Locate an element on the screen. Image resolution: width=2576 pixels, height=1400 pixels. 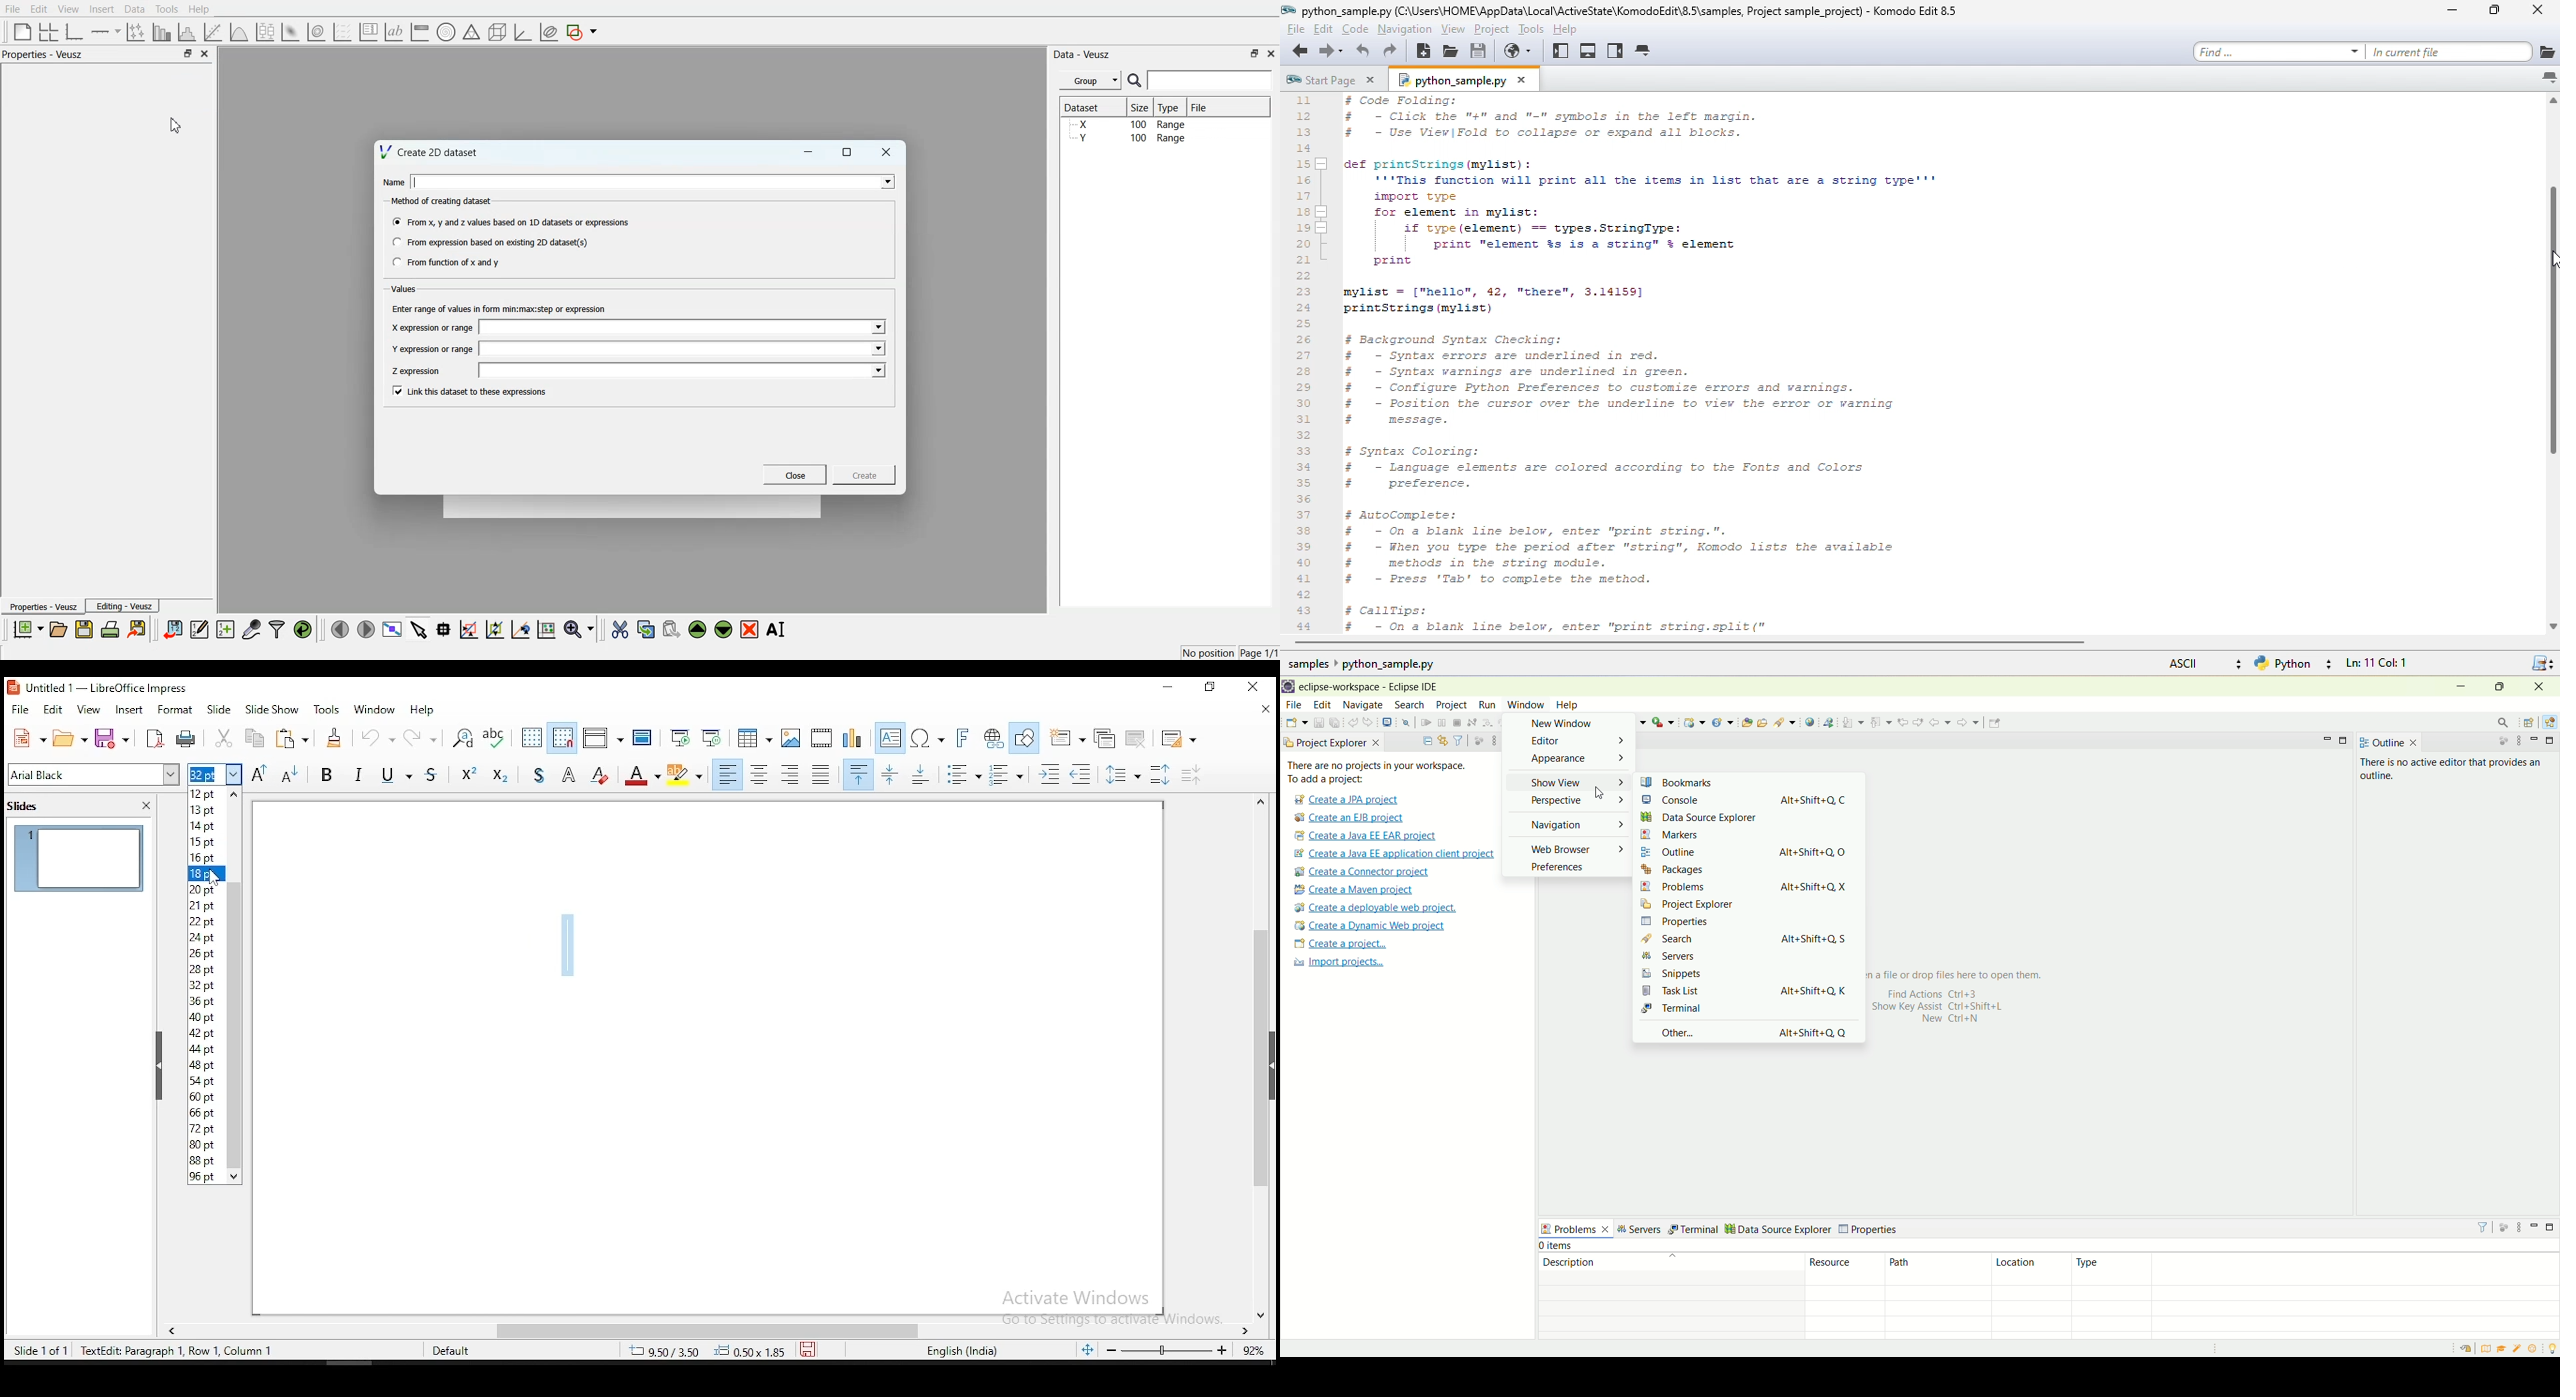
left pane is located at coordinates (1562, 52).